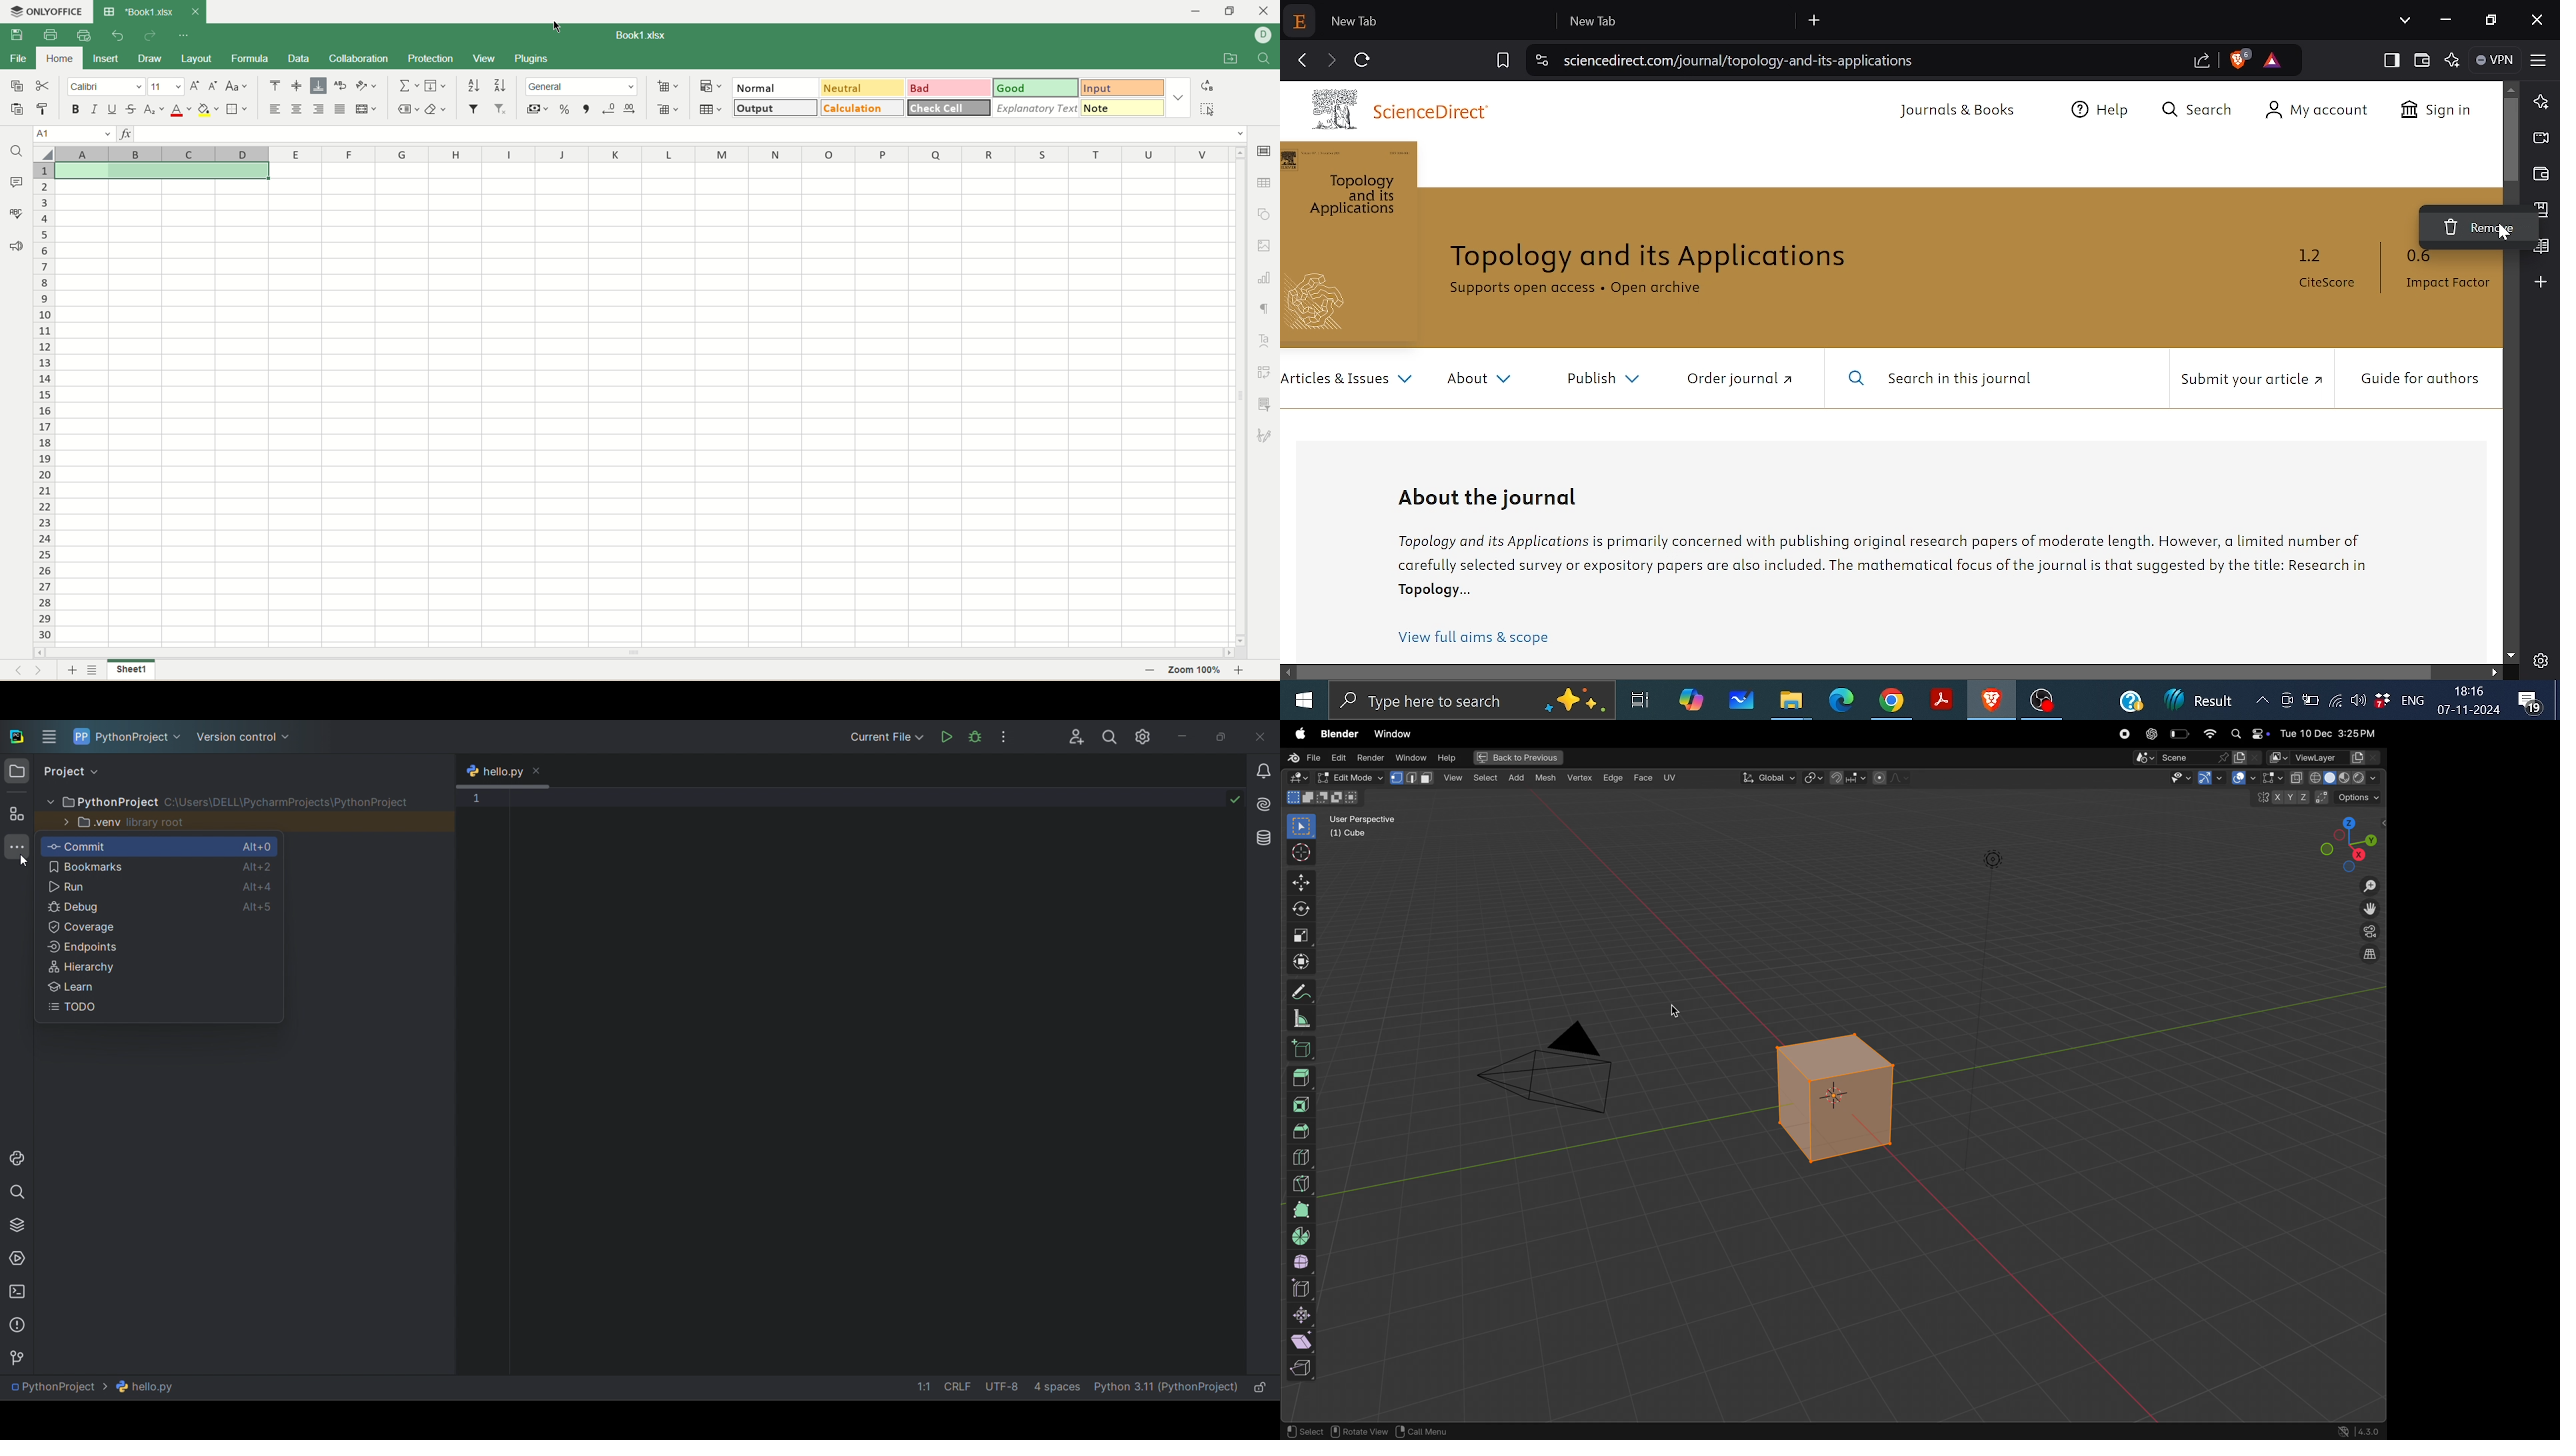 This screenshot has width=2576, height=1456. Describe the element at coordinates (2542, 281) in the screenshot. I see `Add to sidebar` at that location.